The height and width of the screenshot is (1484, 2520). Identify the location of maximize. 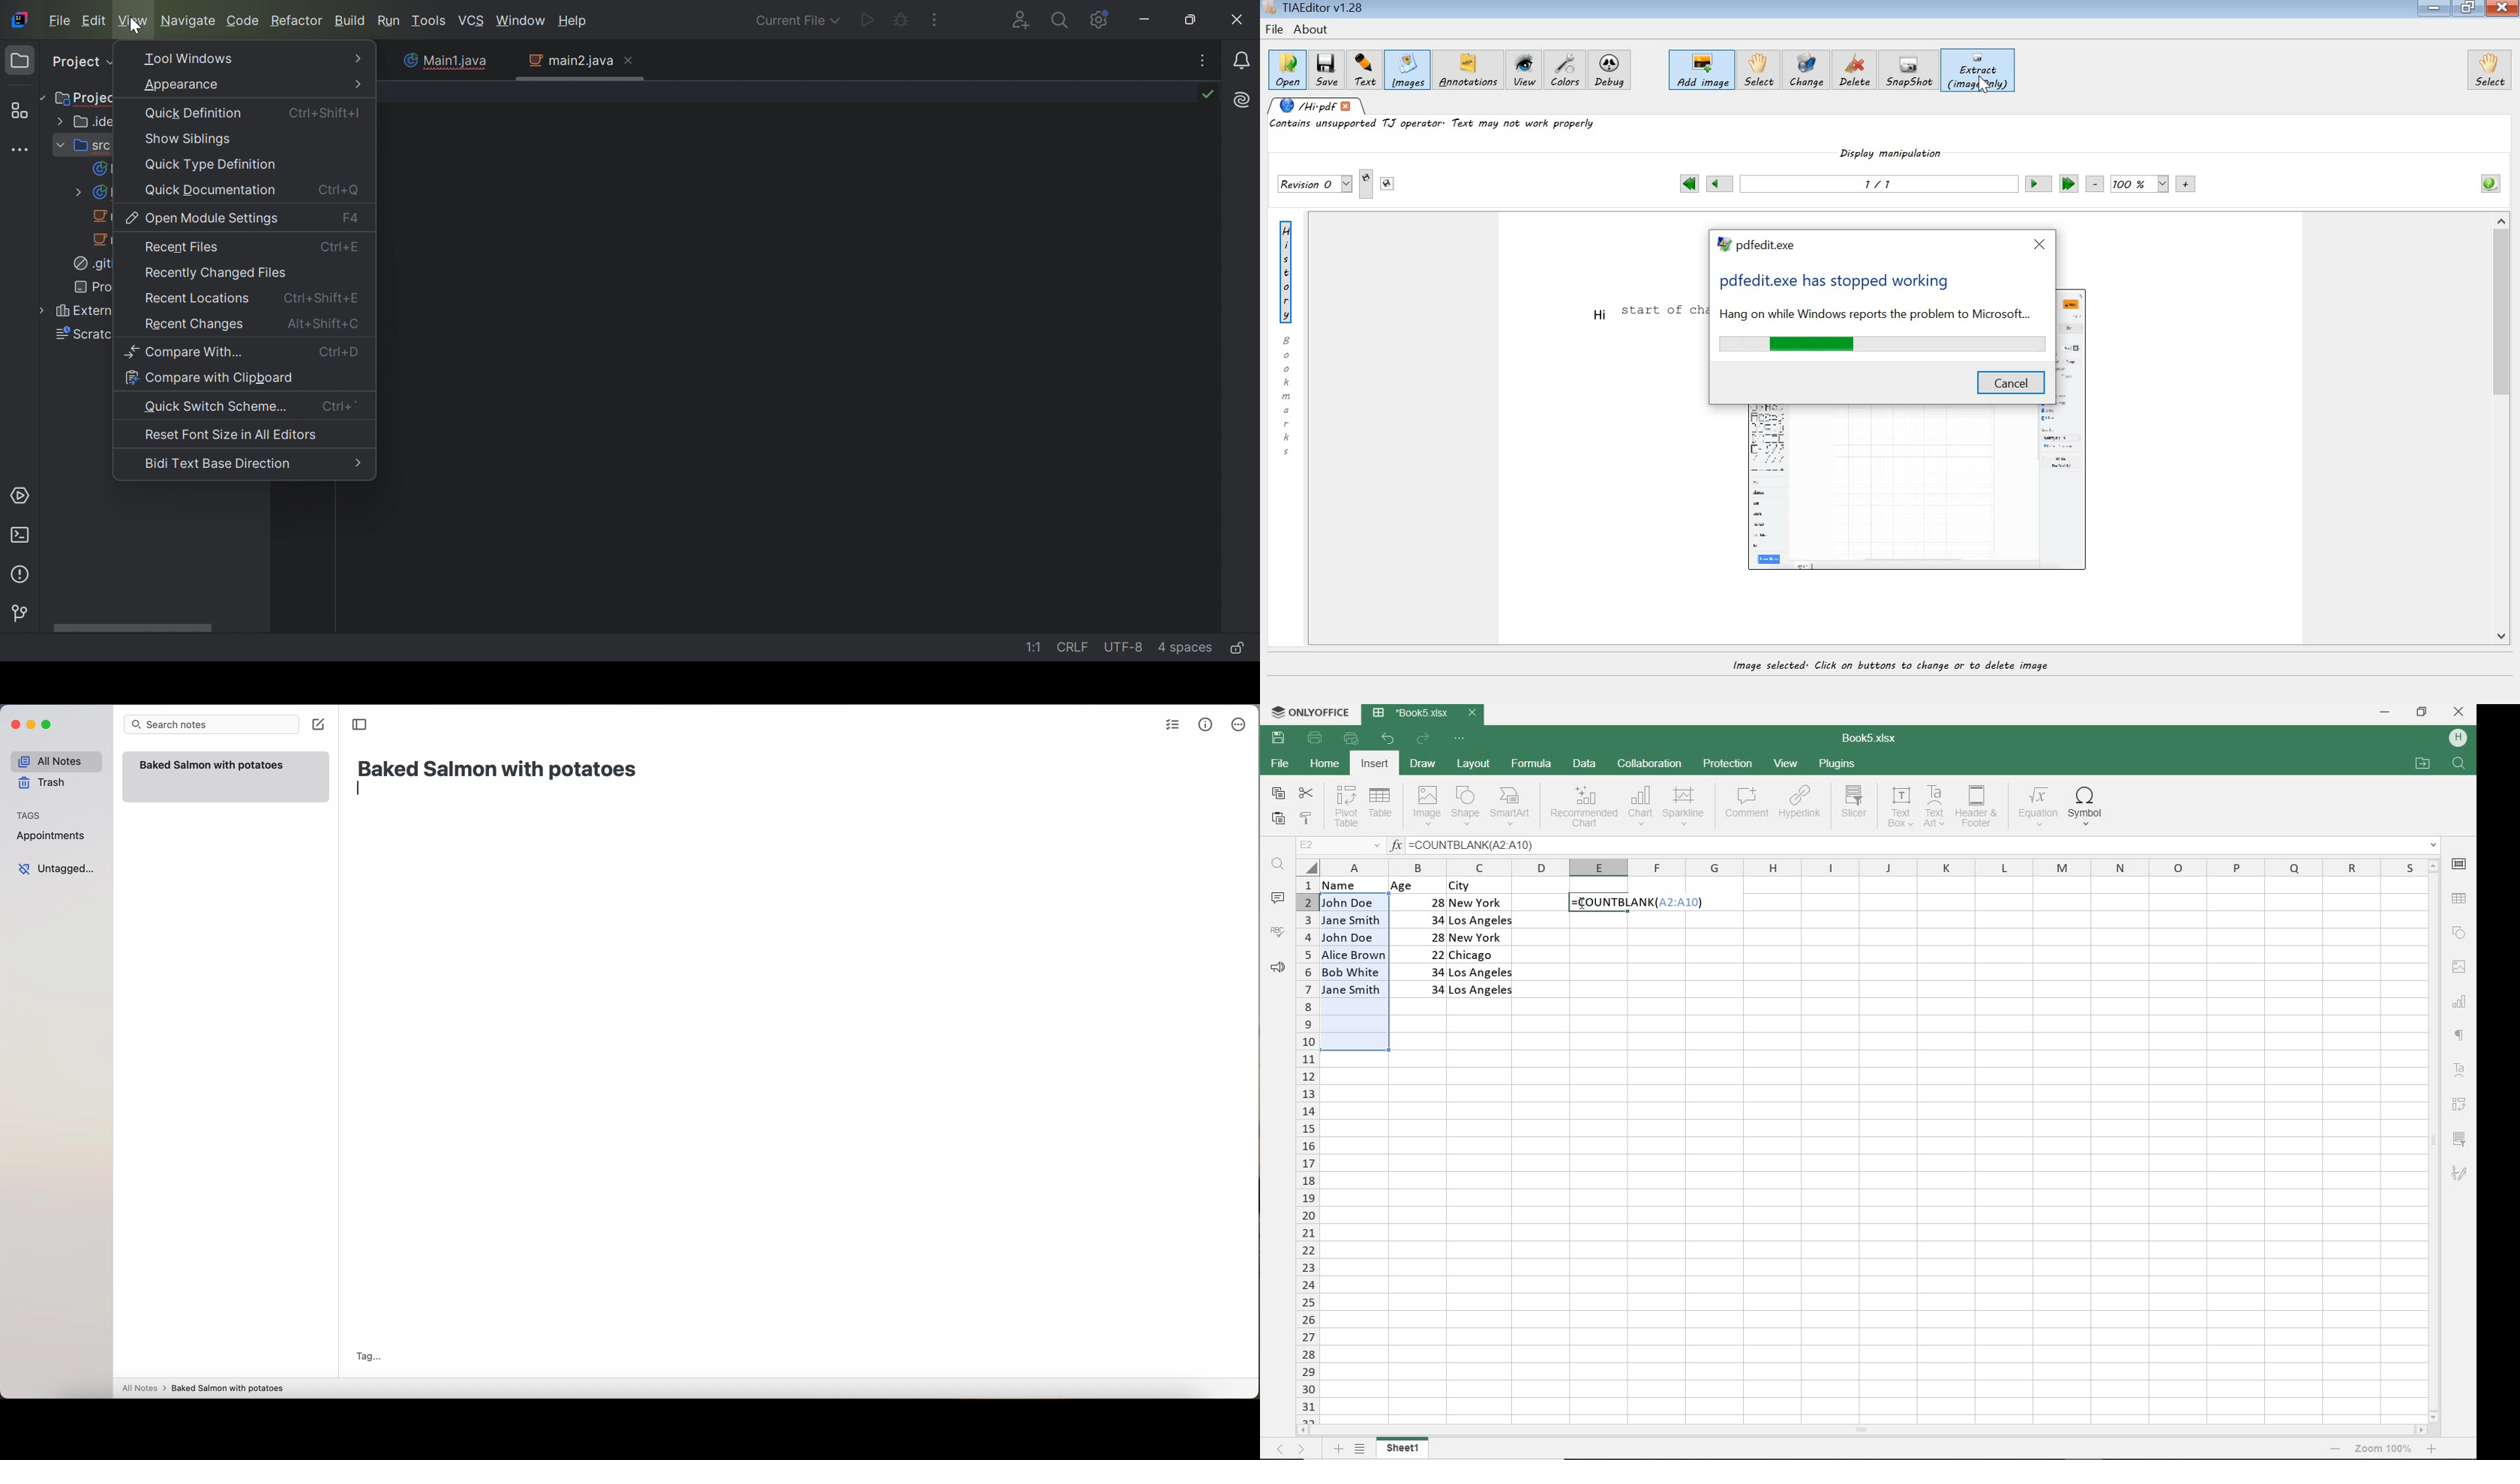
(48, 724).